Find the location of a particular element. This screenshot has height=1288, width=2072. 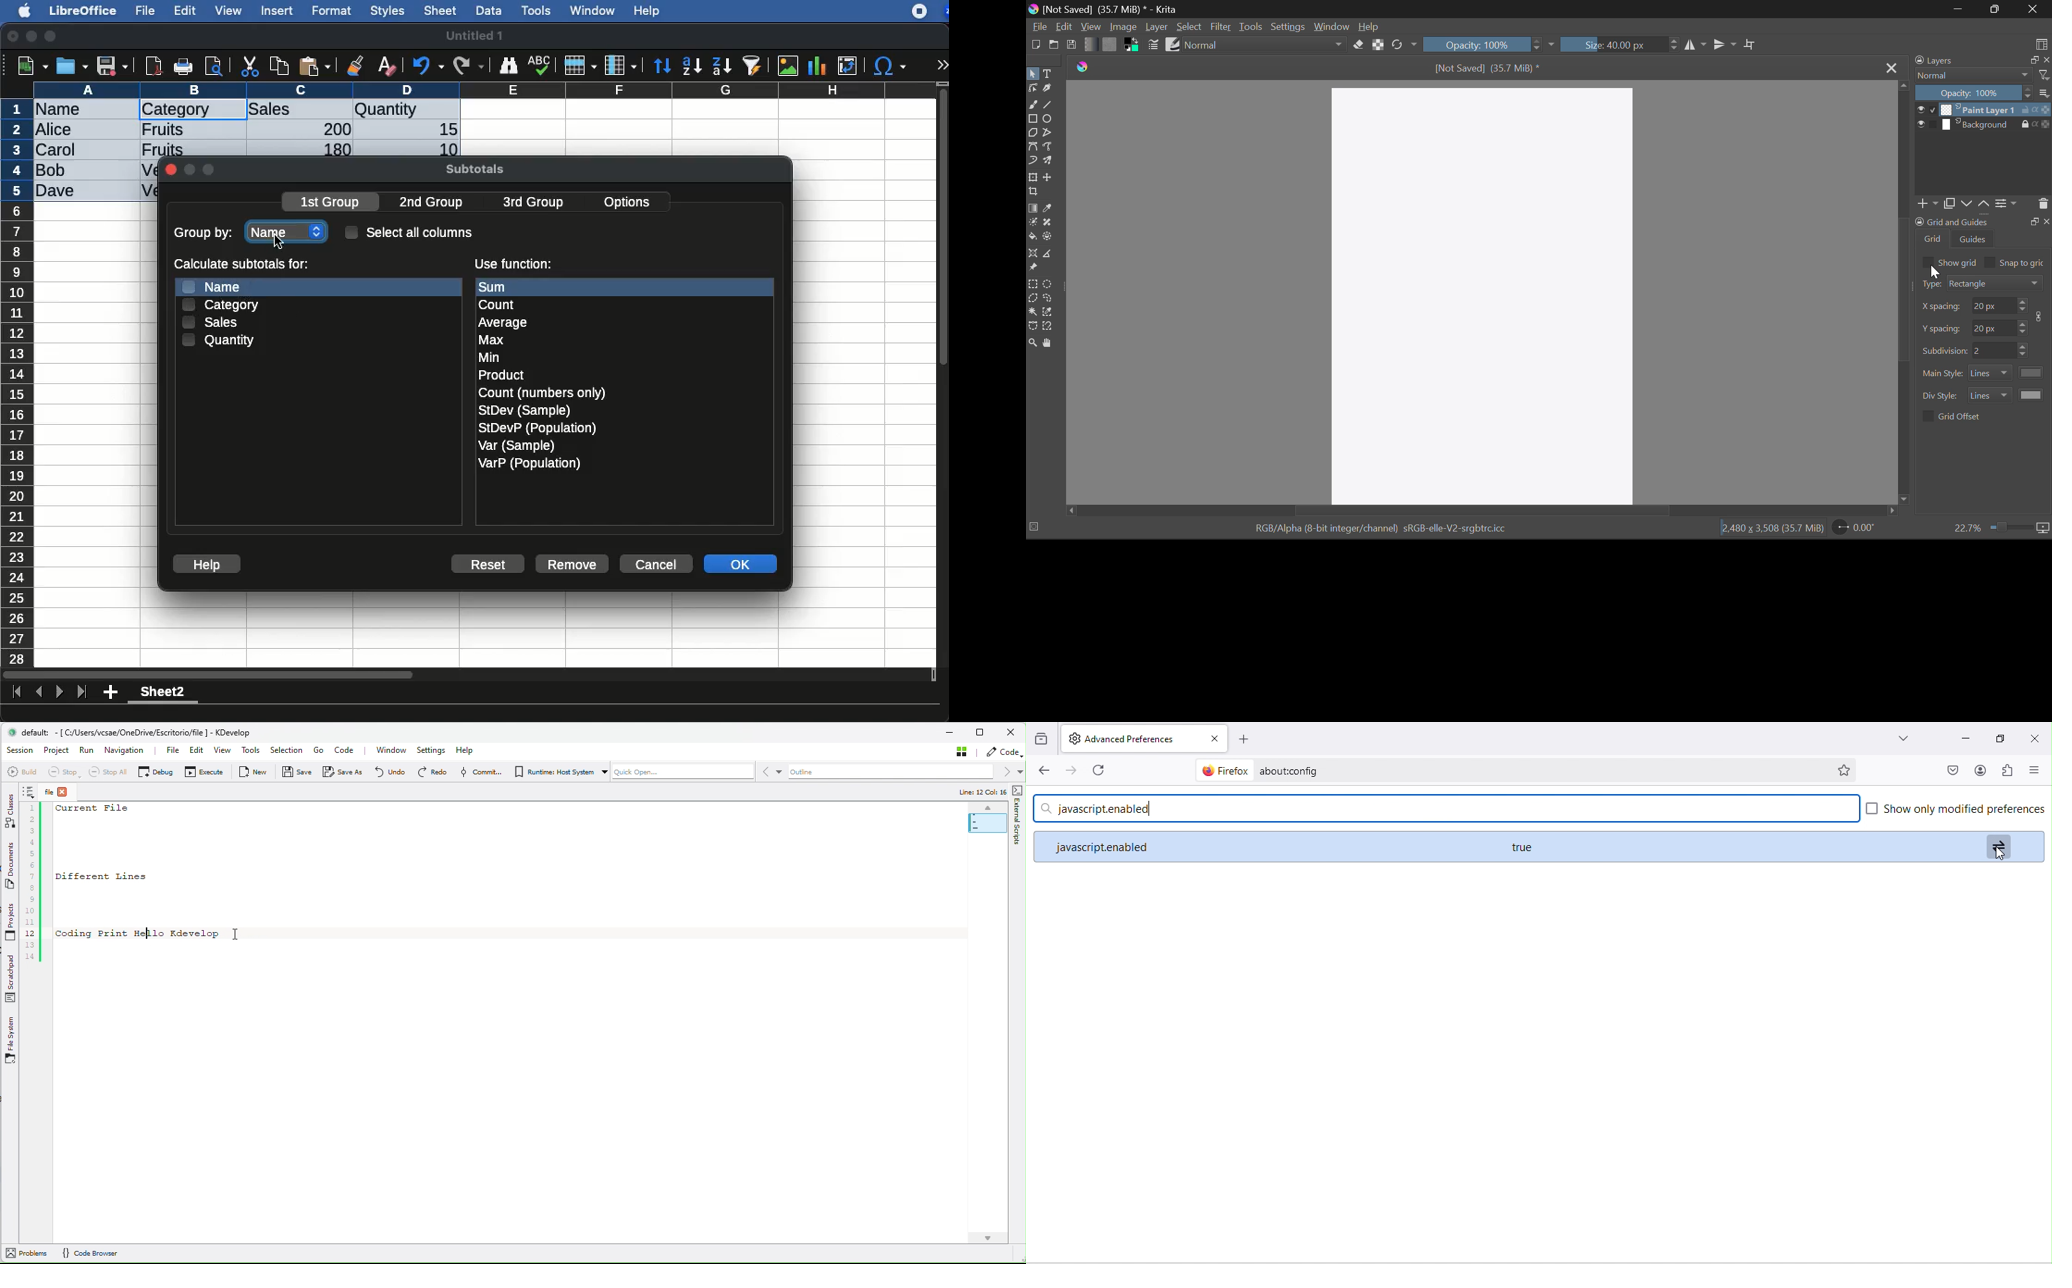

column is located at coordinates (486, 90).